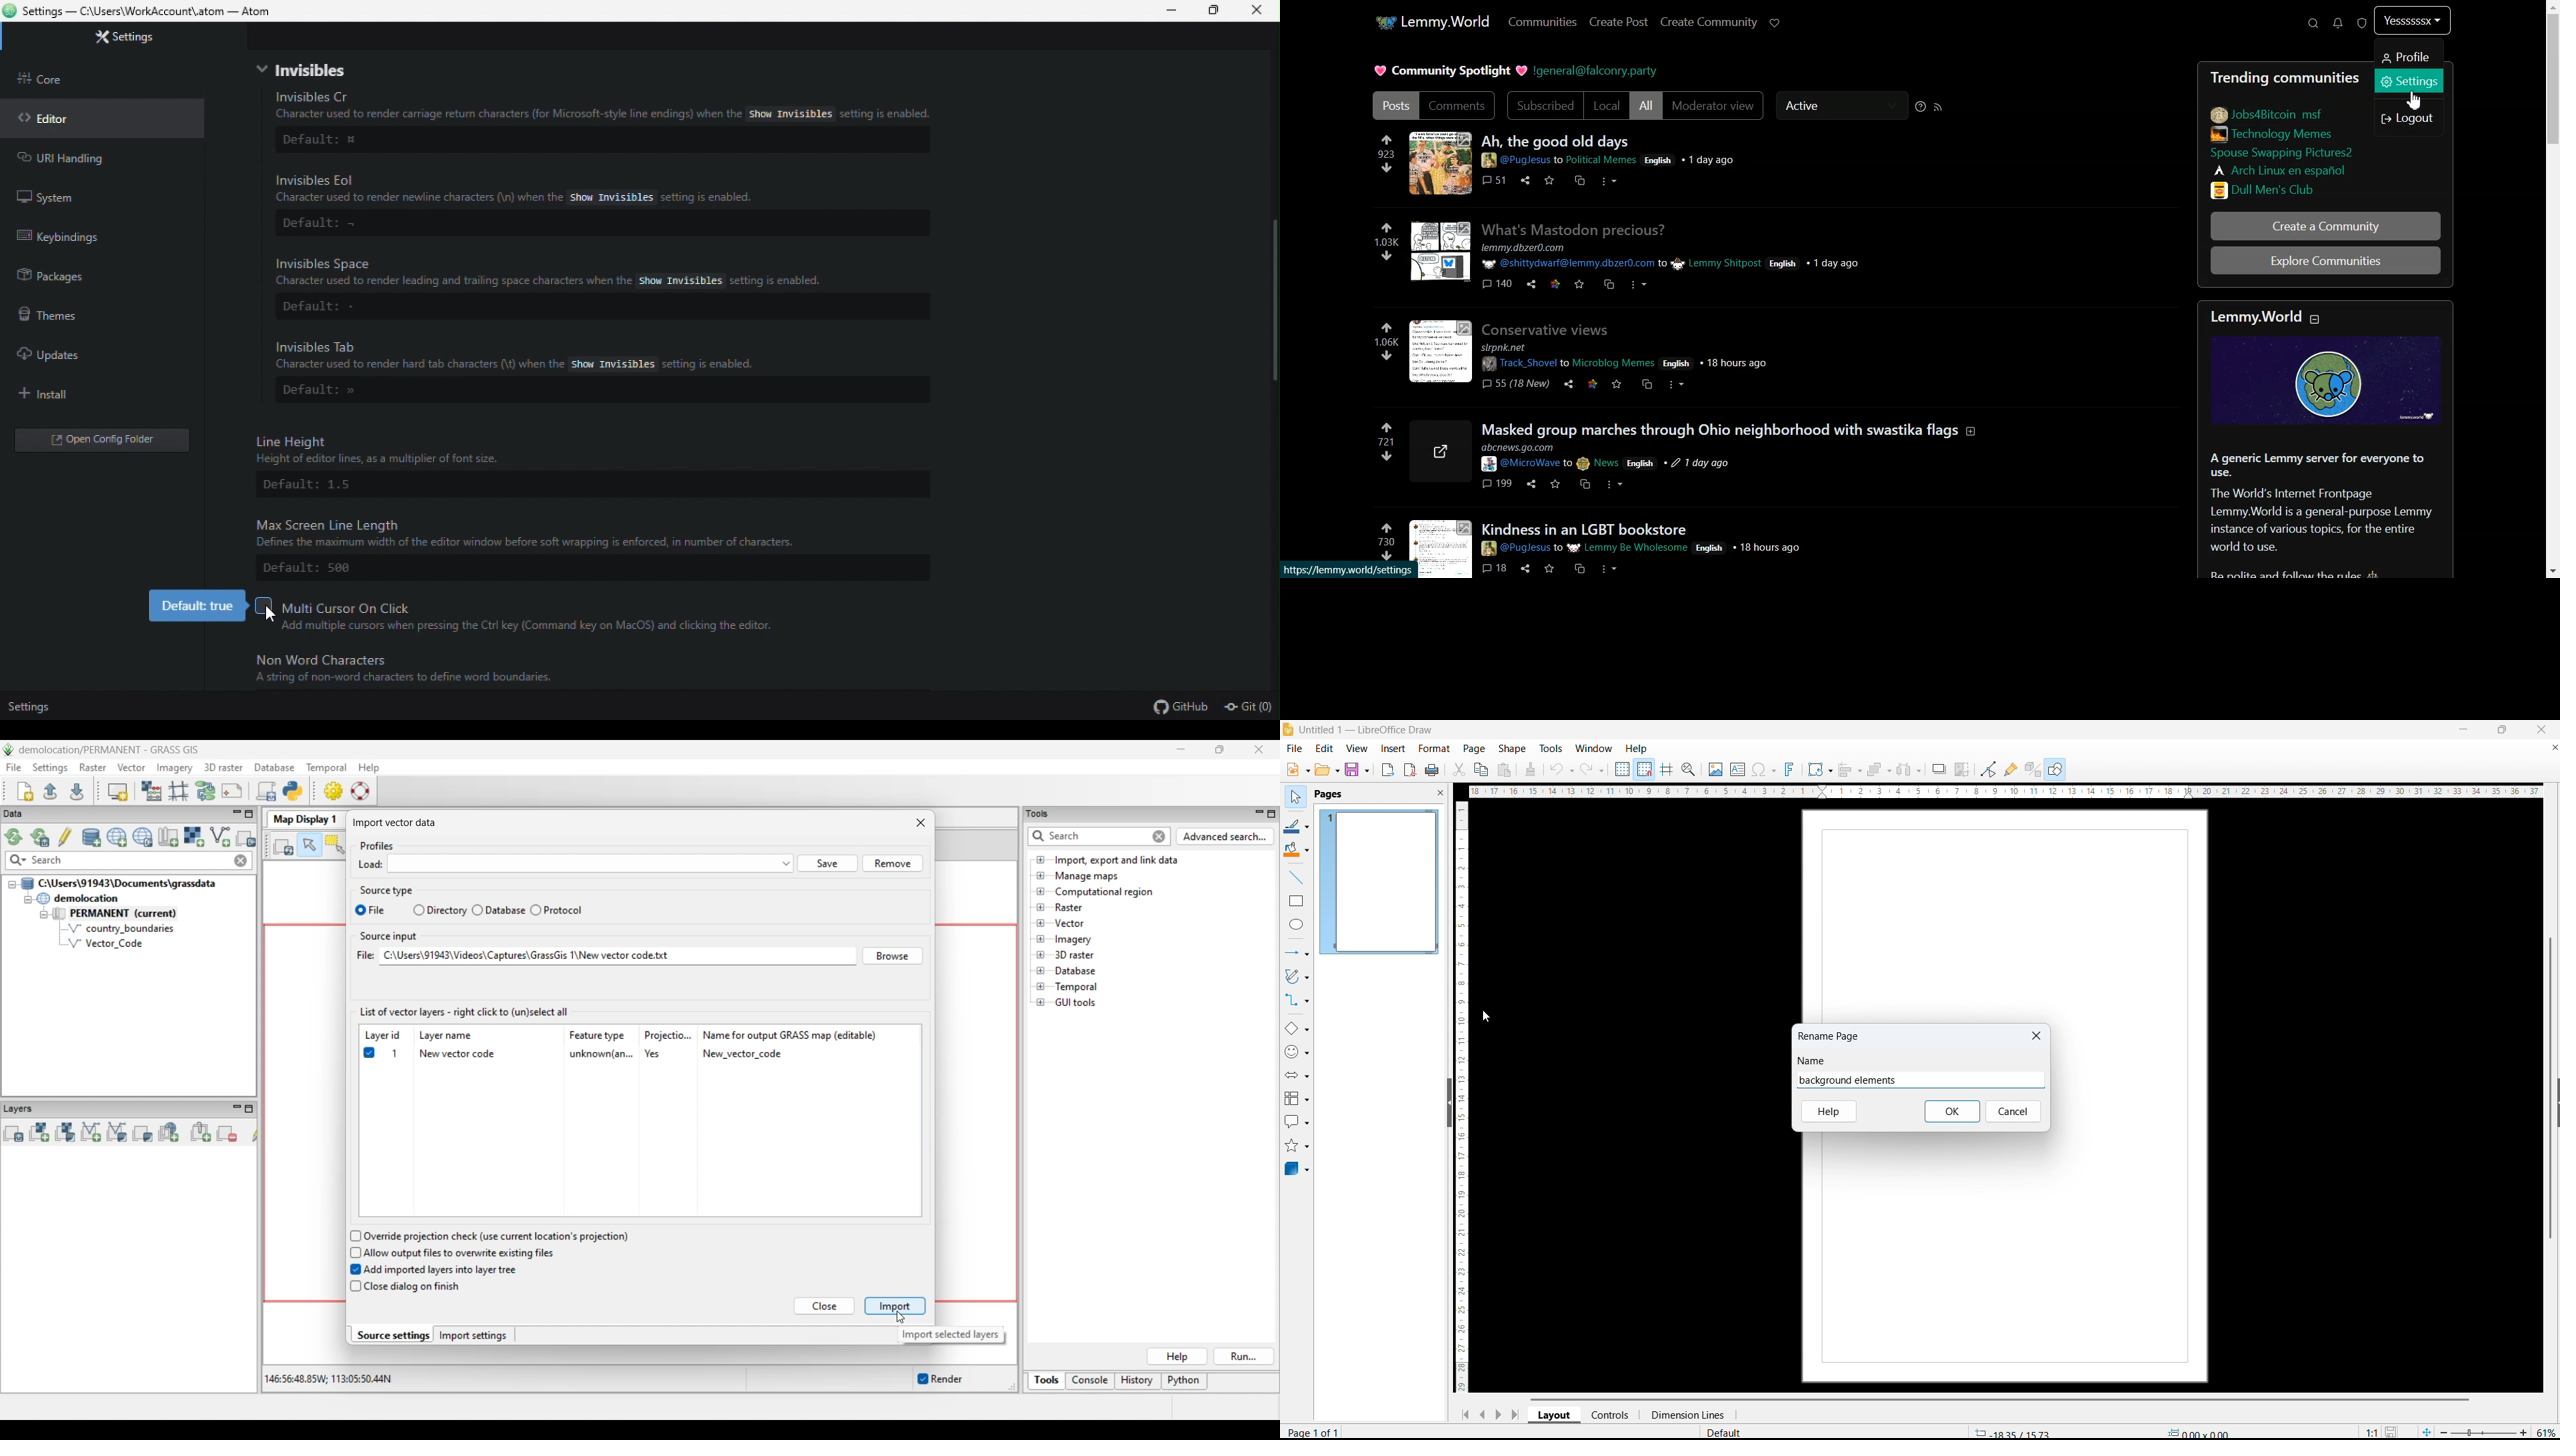 The height and width of the screenshot is (1456, 2576). What do you see at coordinates (324, 223) in the screenshot?
I see `Default: ~` at bounding box center [324, 223].